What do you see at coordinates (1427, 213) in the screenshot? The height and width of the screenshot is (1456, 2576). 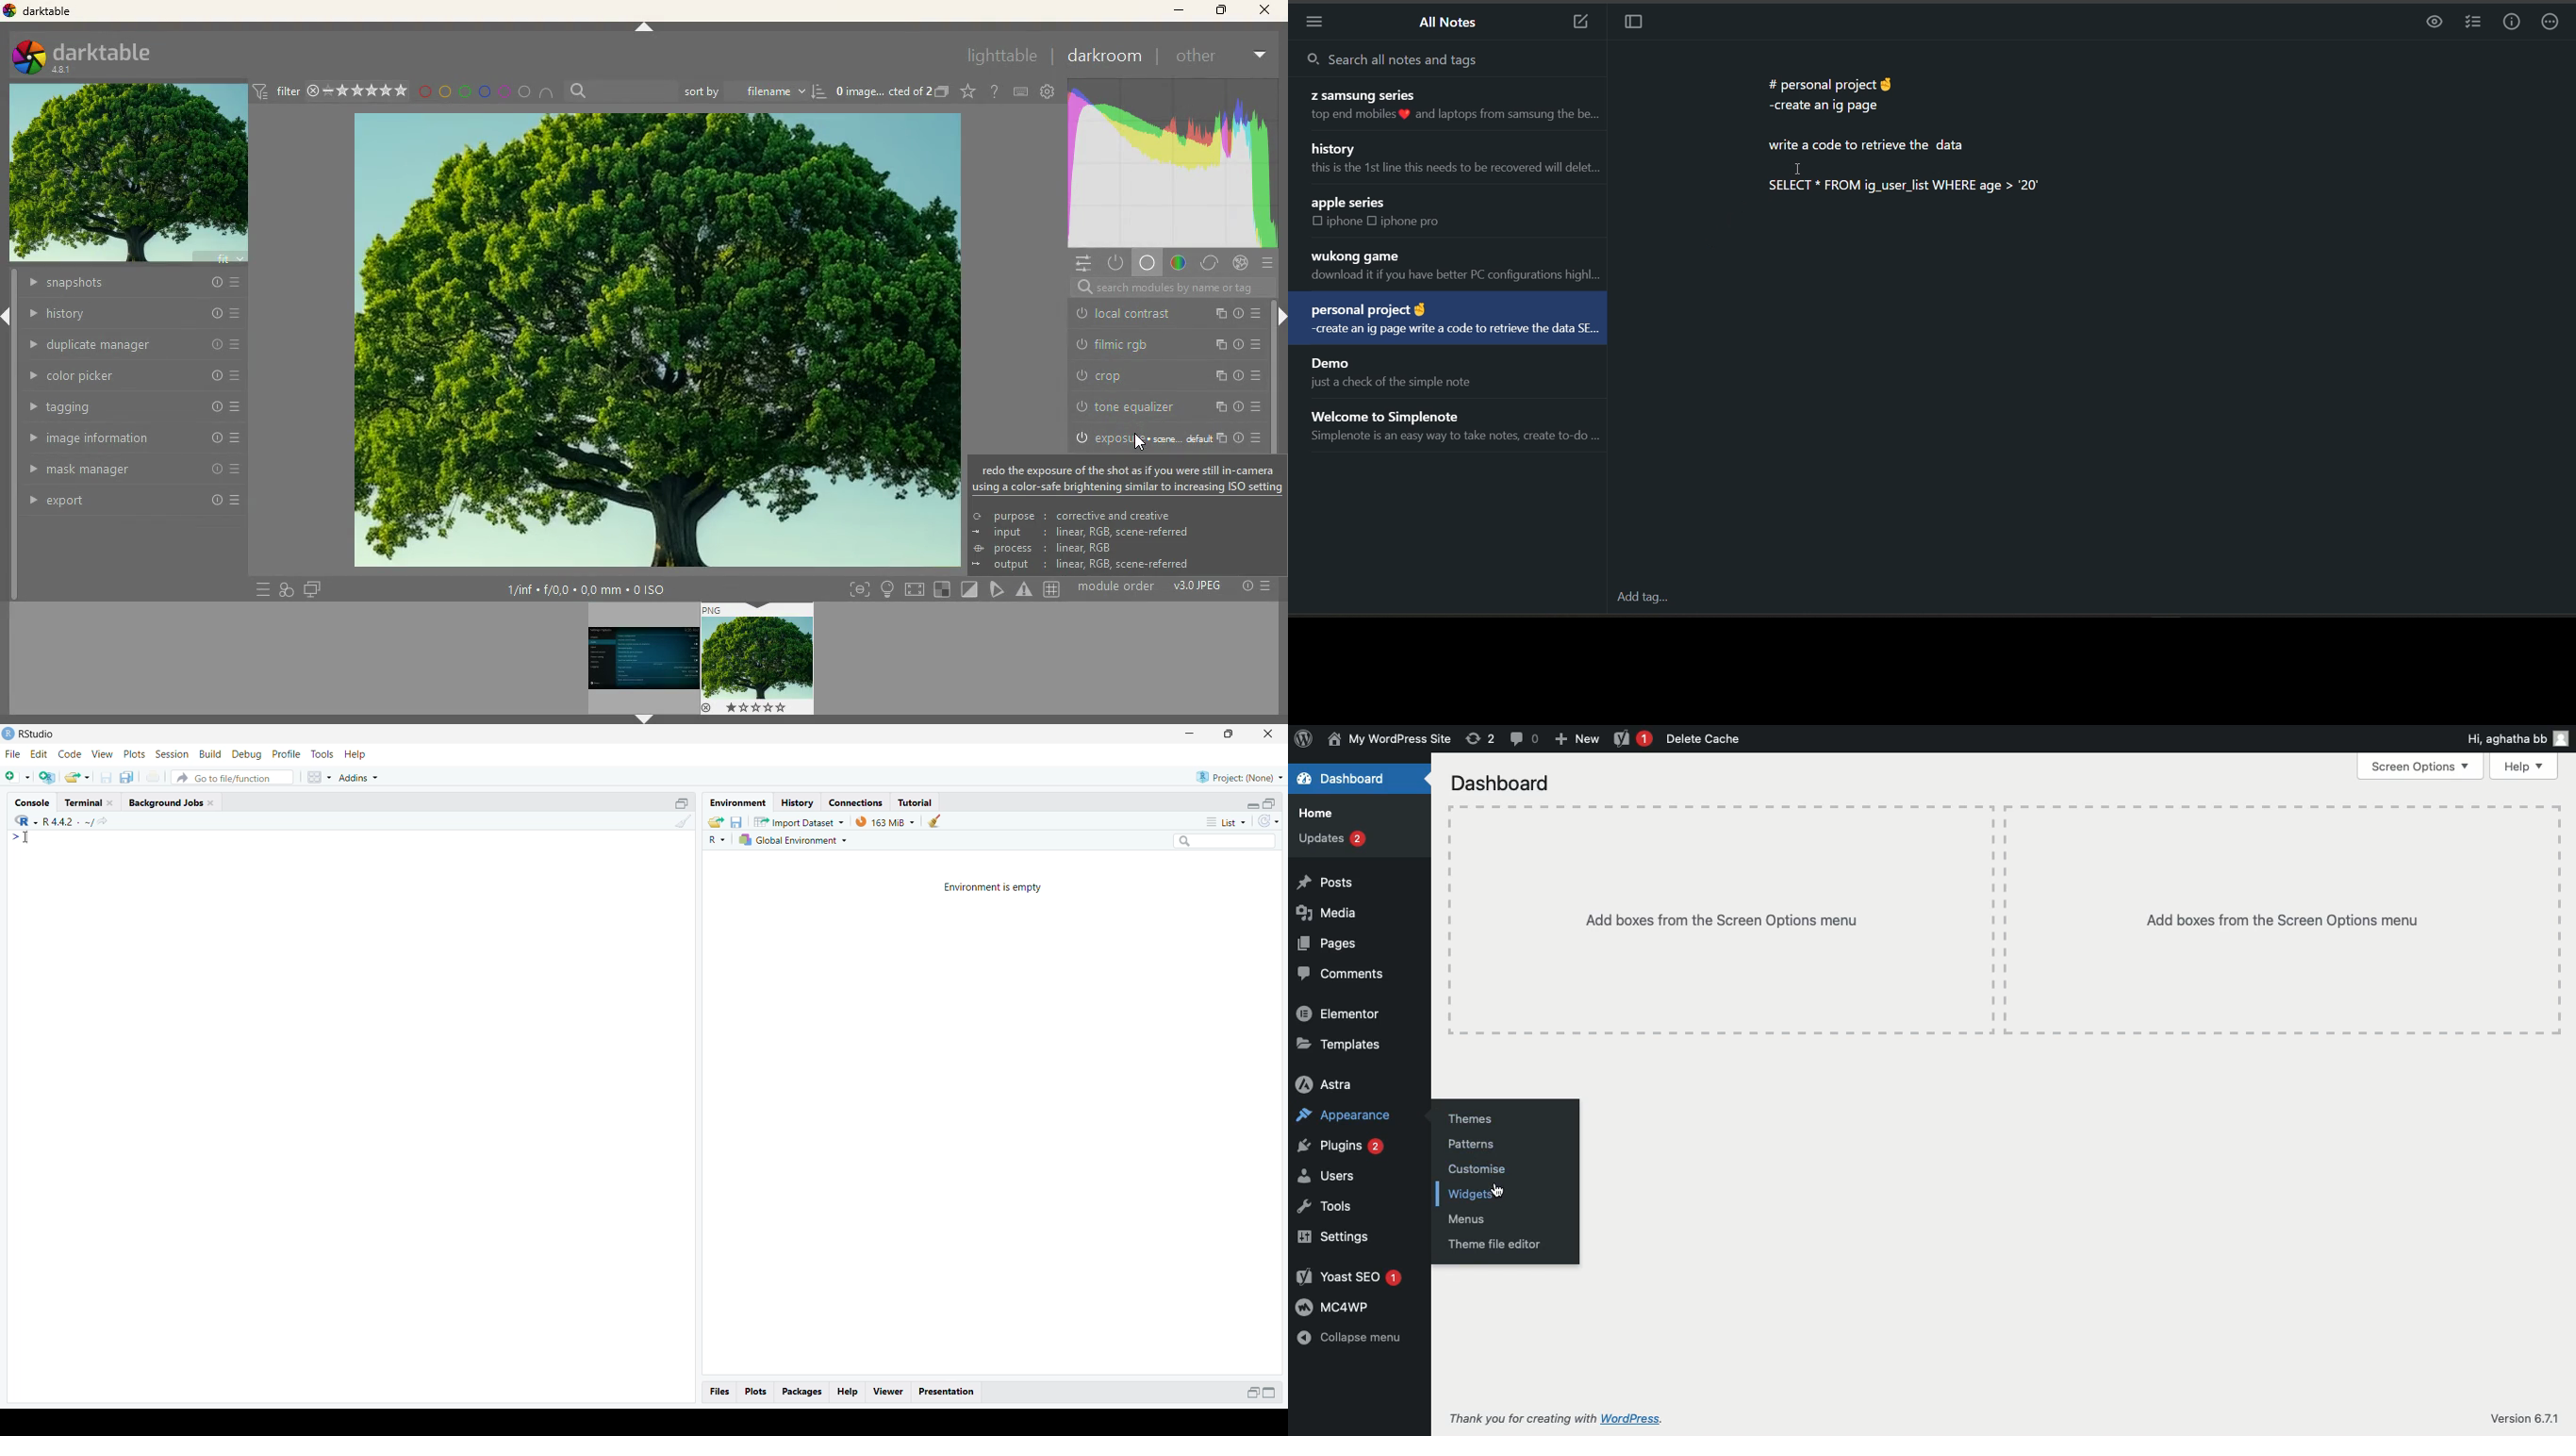 I see `note title  and preview` at bounding box center [1427, 213].